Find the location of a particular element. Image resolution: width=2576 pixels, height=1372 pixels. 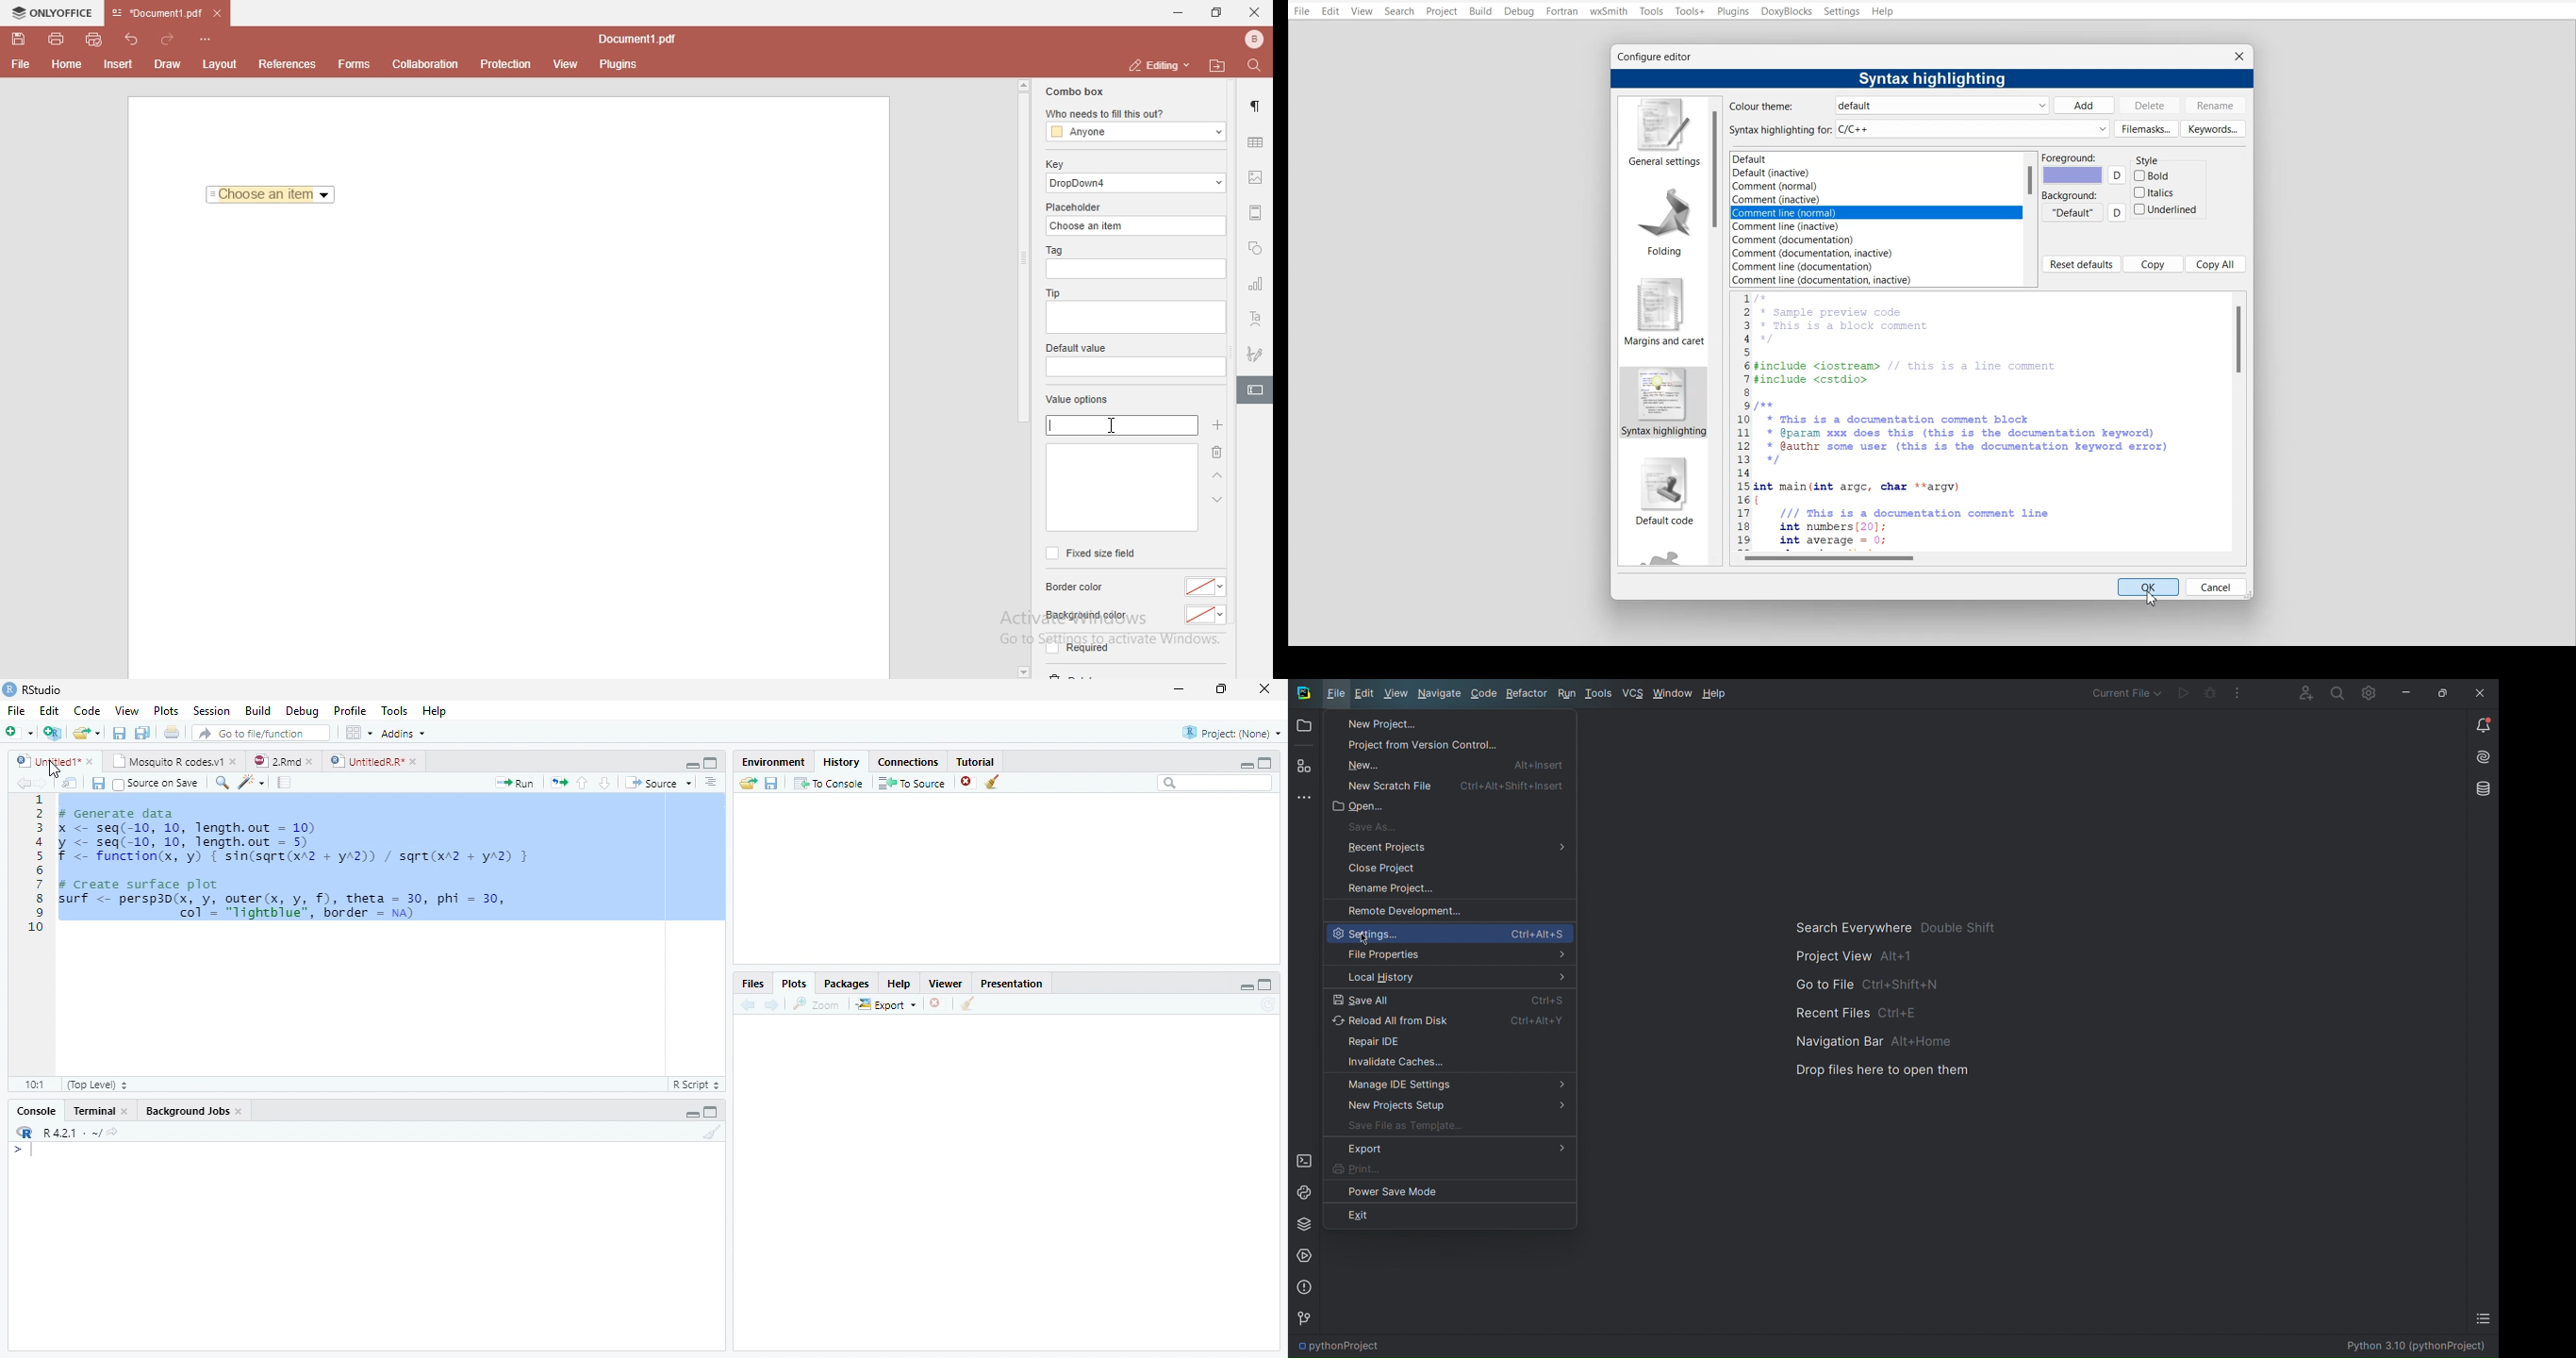

2.Rmd is located at coordinates (275, 760).